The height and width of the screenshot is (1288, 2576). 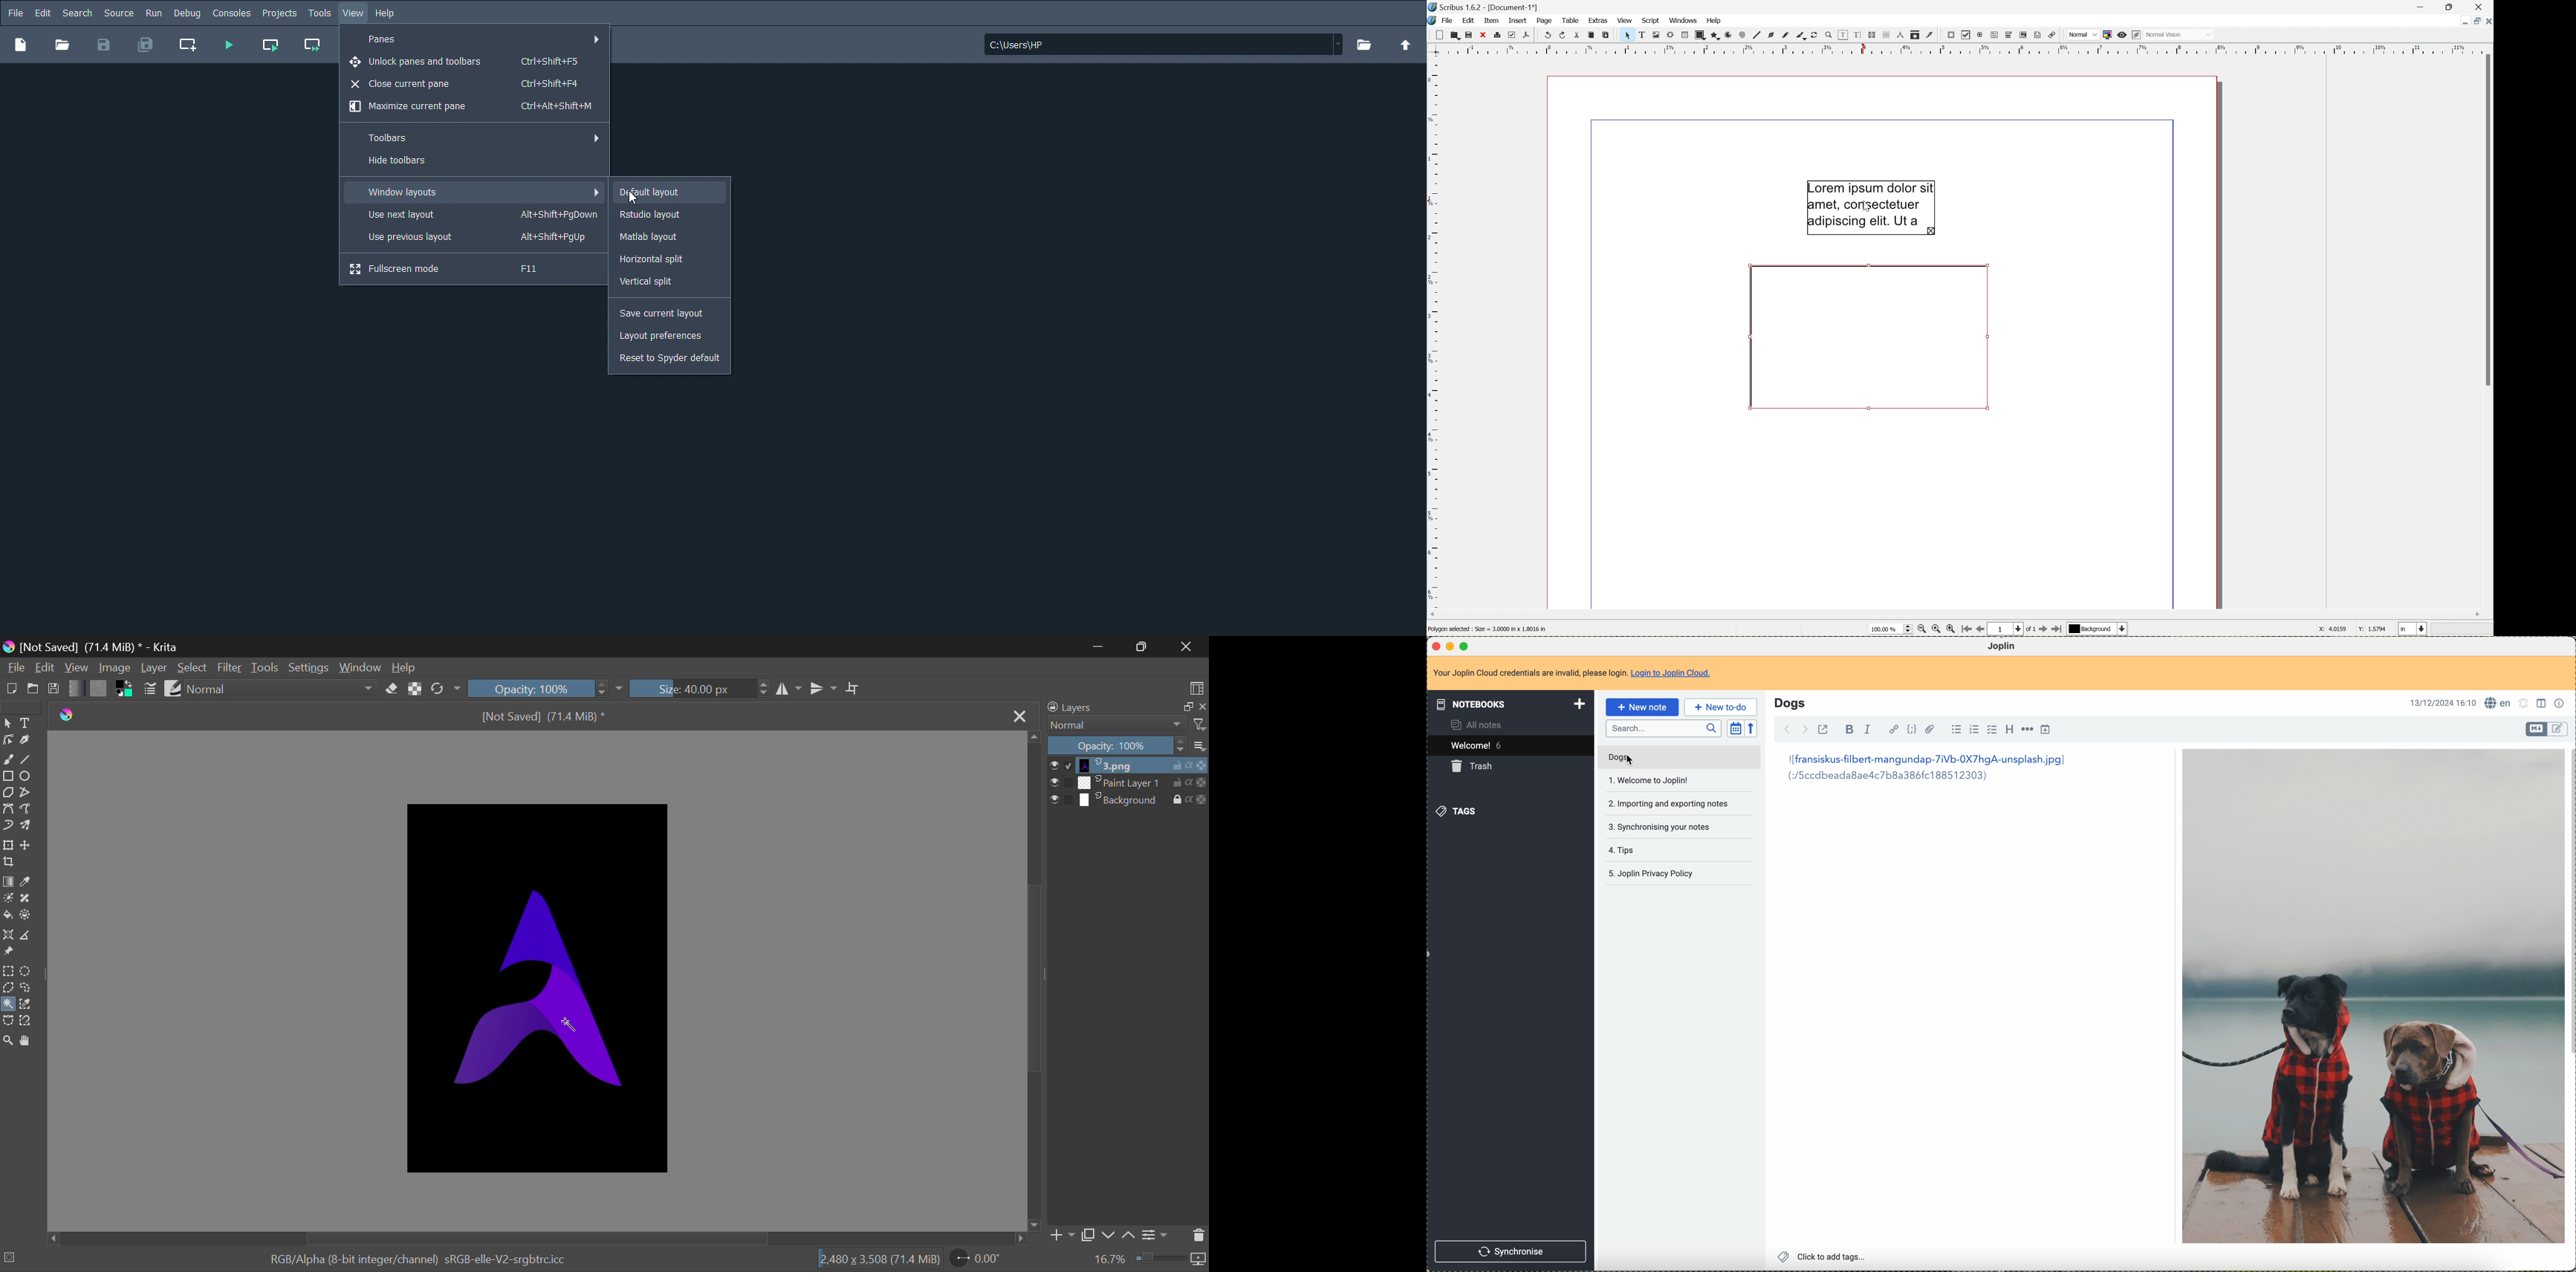 What do you see at coordinates (2441, 702) in the screenshot?
I see `13/12/2024 16:10` at bounding box center [2441, 702].